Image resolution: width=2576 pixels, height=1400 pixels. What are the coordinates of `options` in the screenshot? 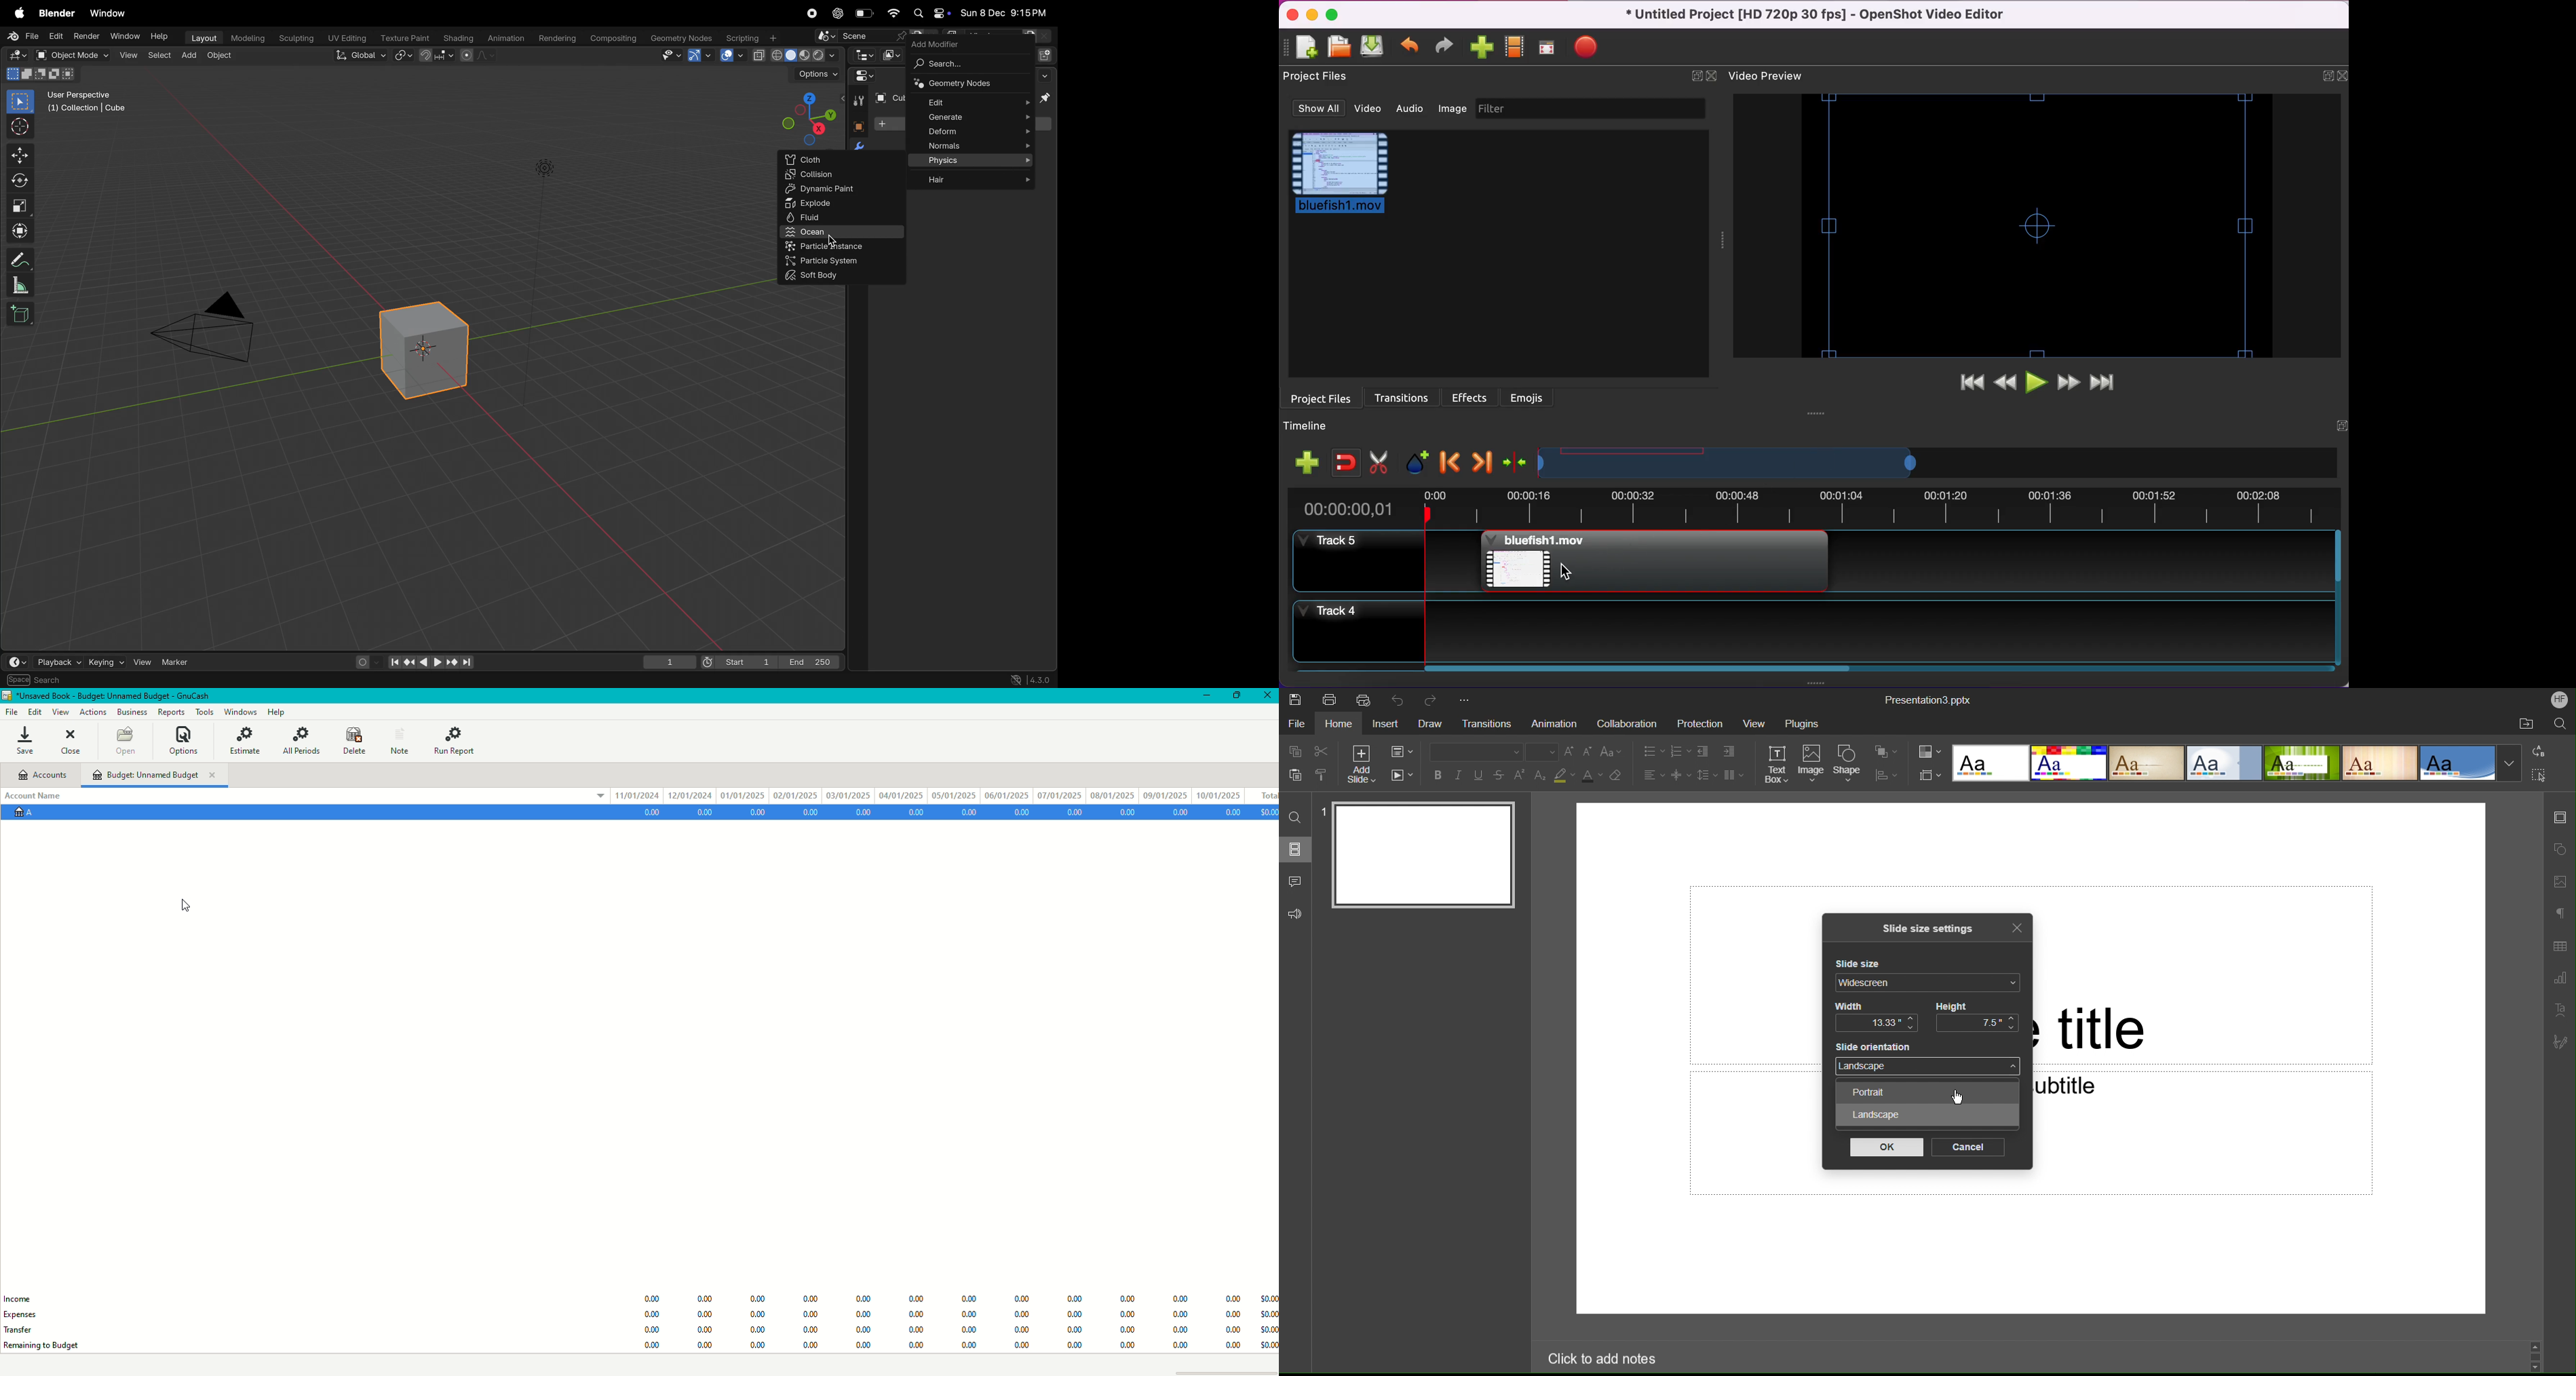 It's located at (815, 75).